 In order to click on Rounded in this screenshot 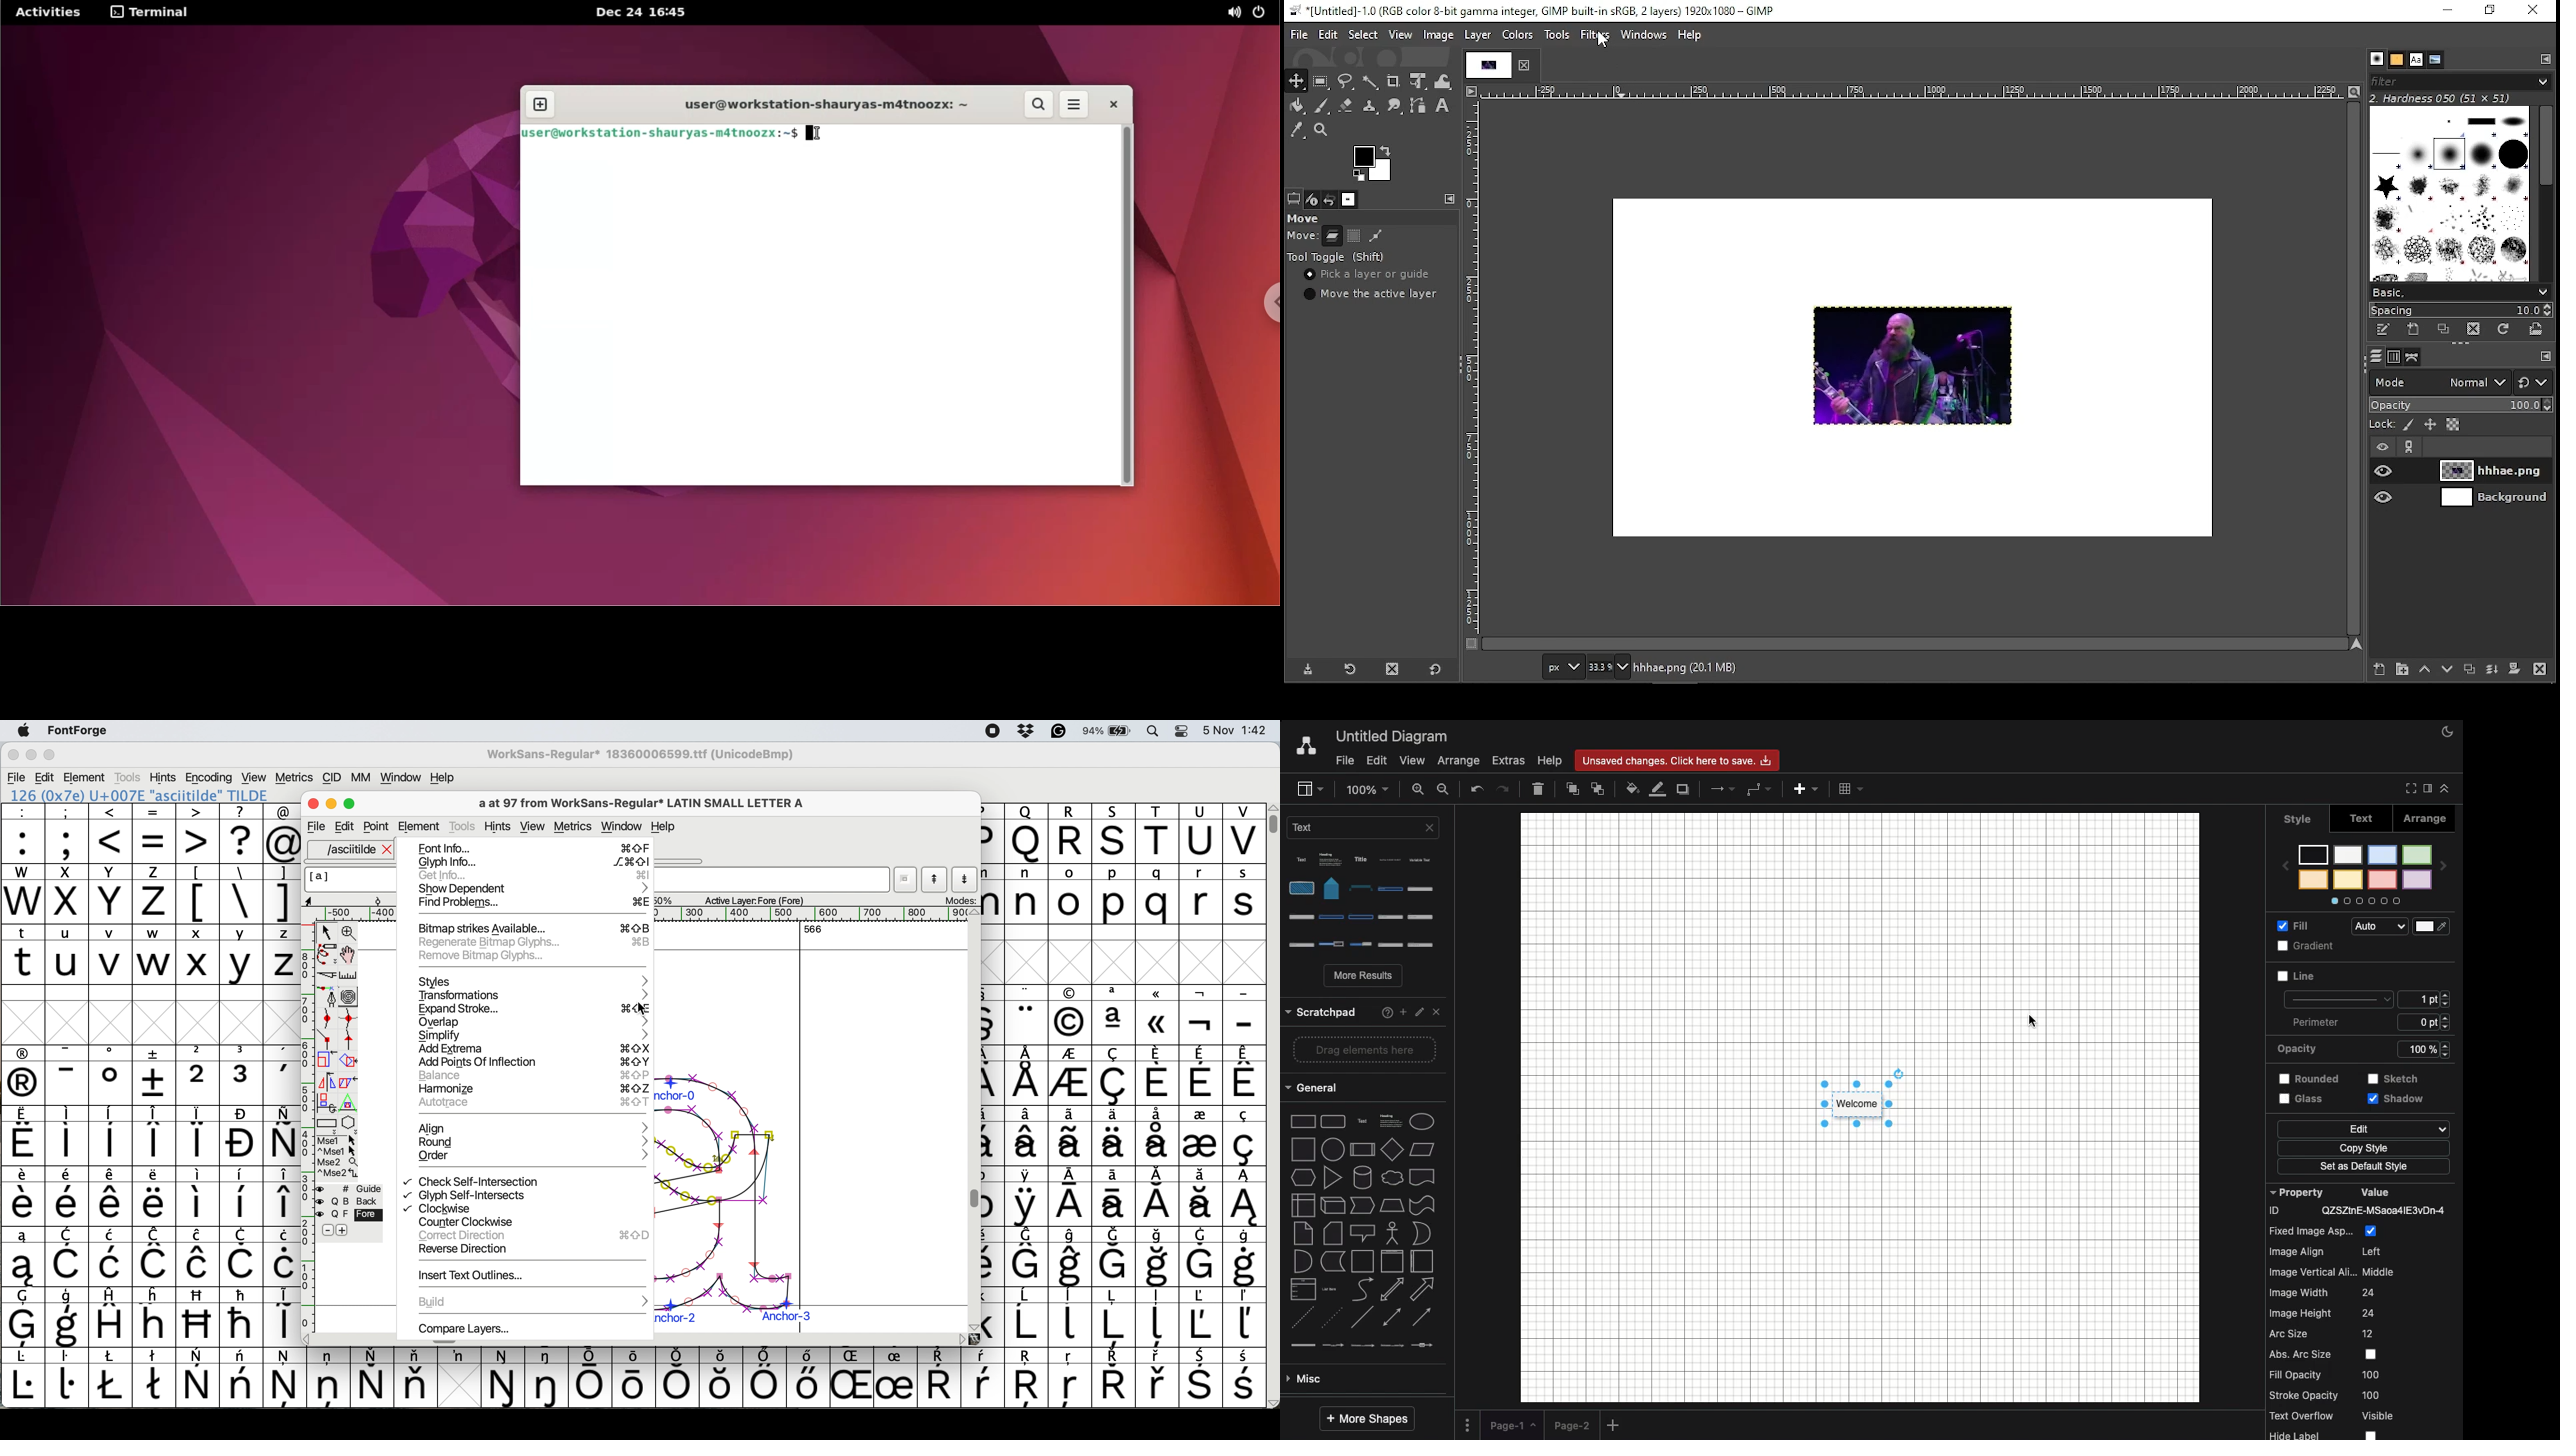, I will do `click(2305, 1047)`.